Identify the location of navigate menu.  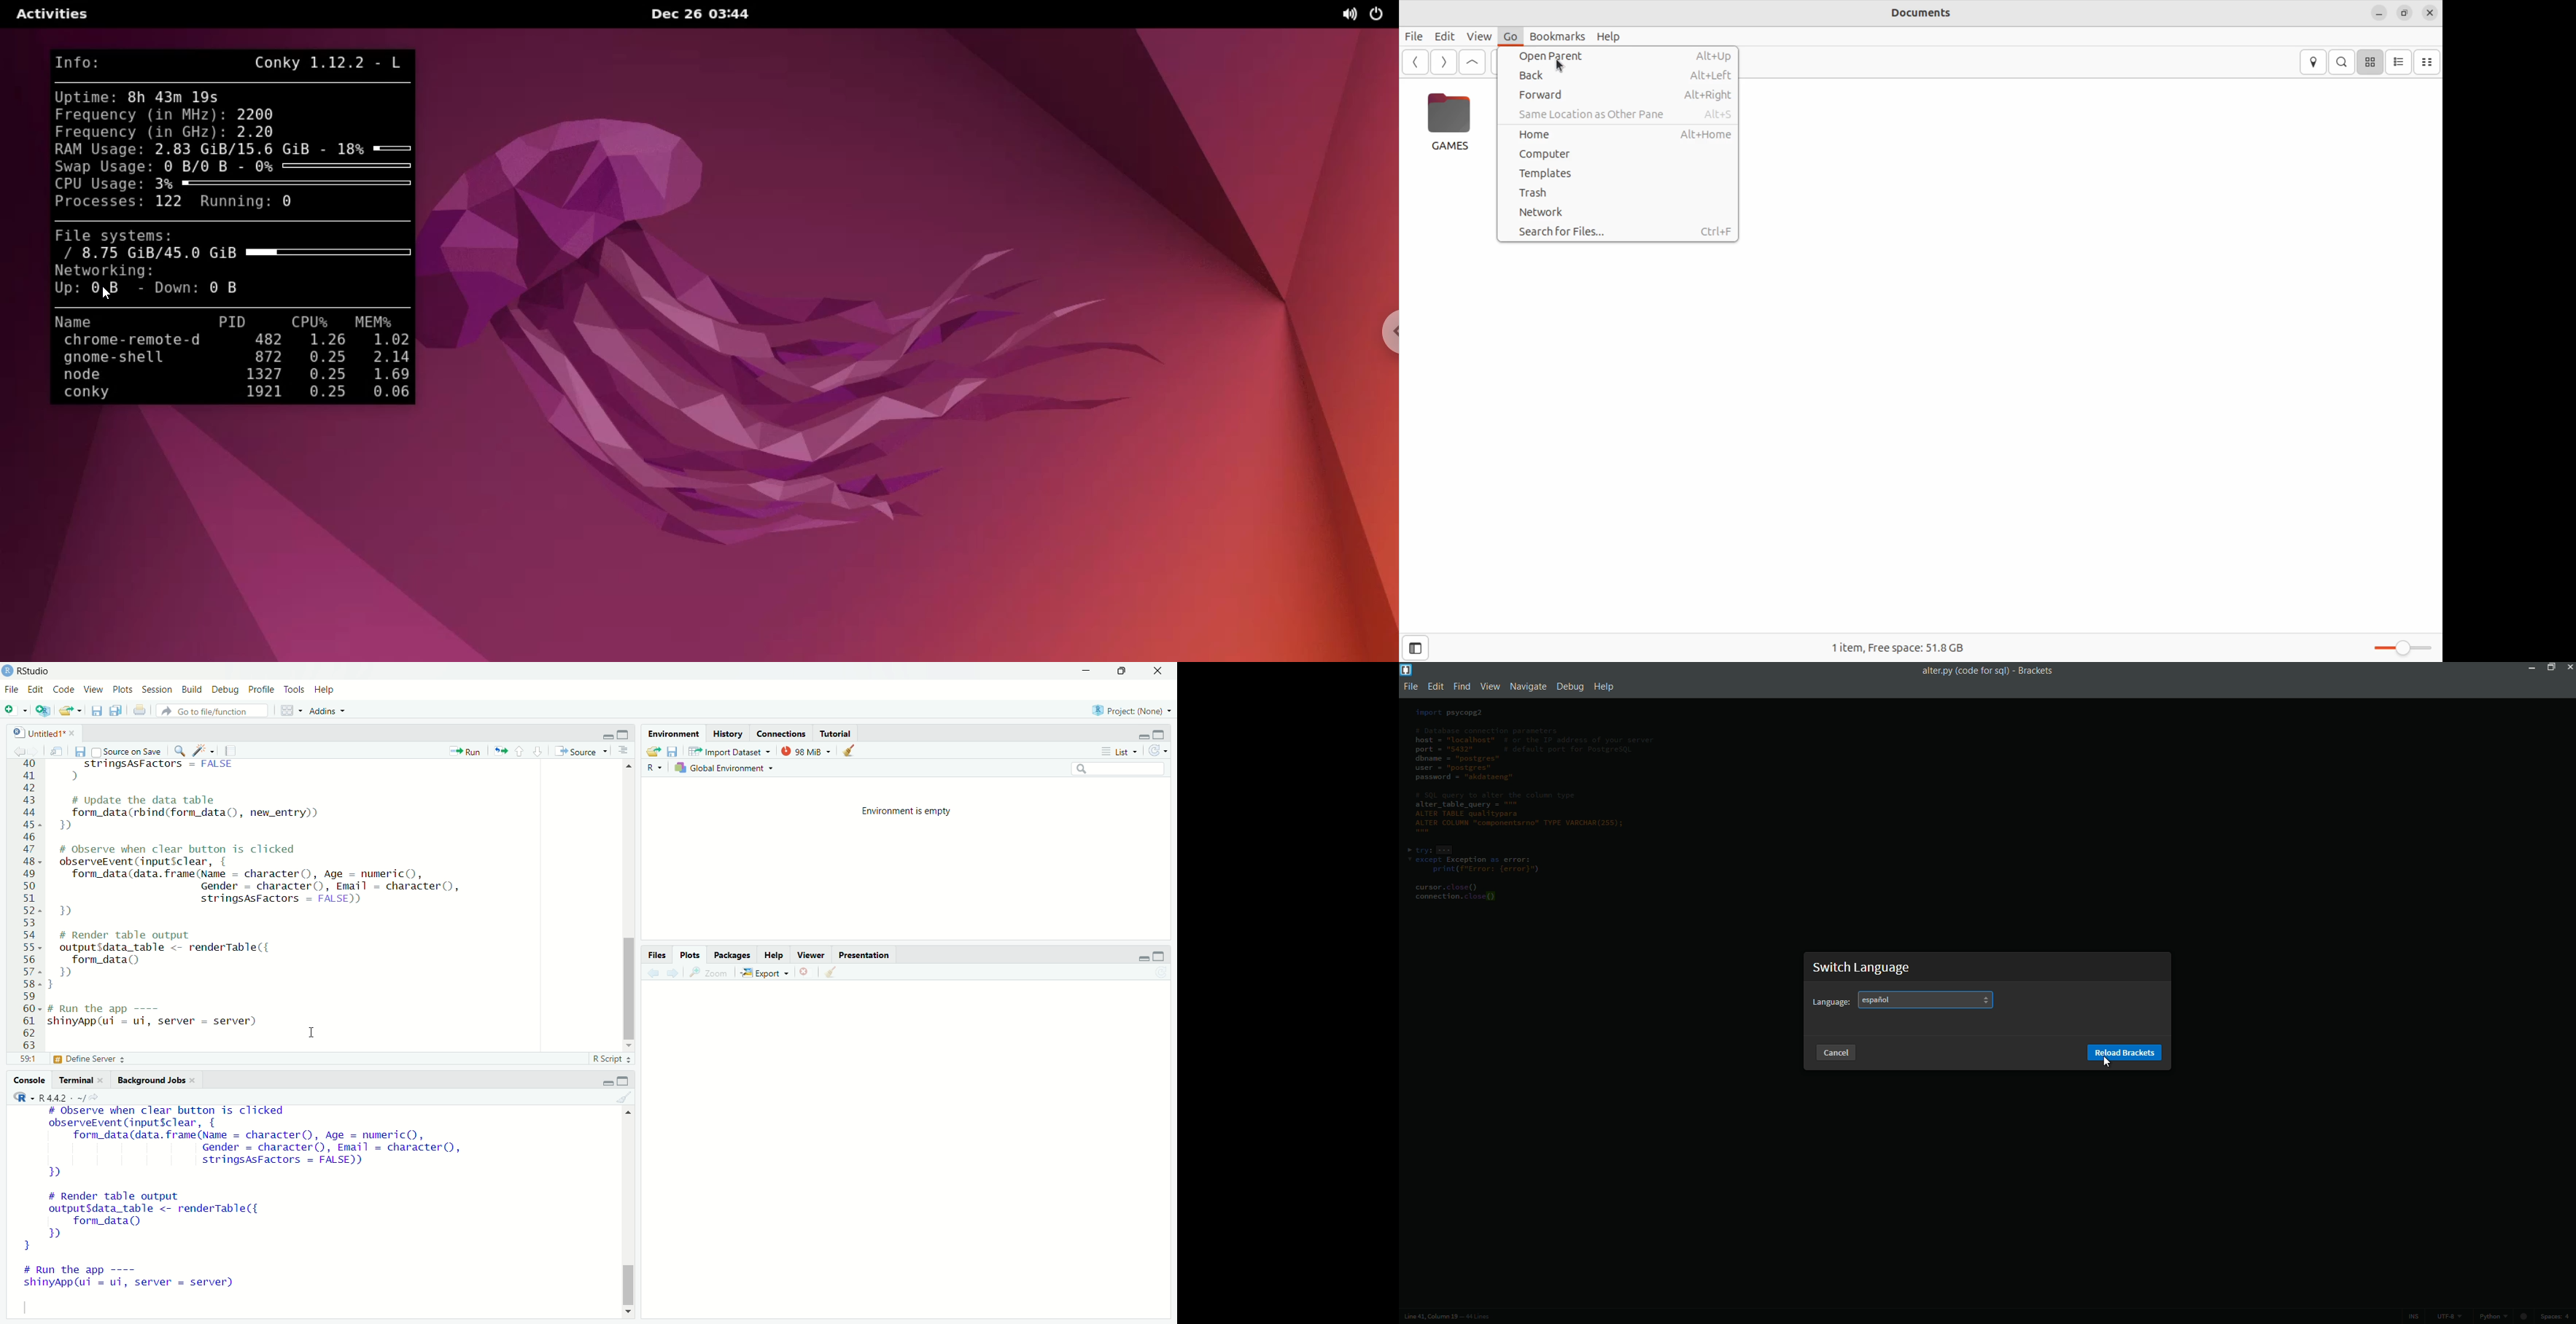
(1526, 686).